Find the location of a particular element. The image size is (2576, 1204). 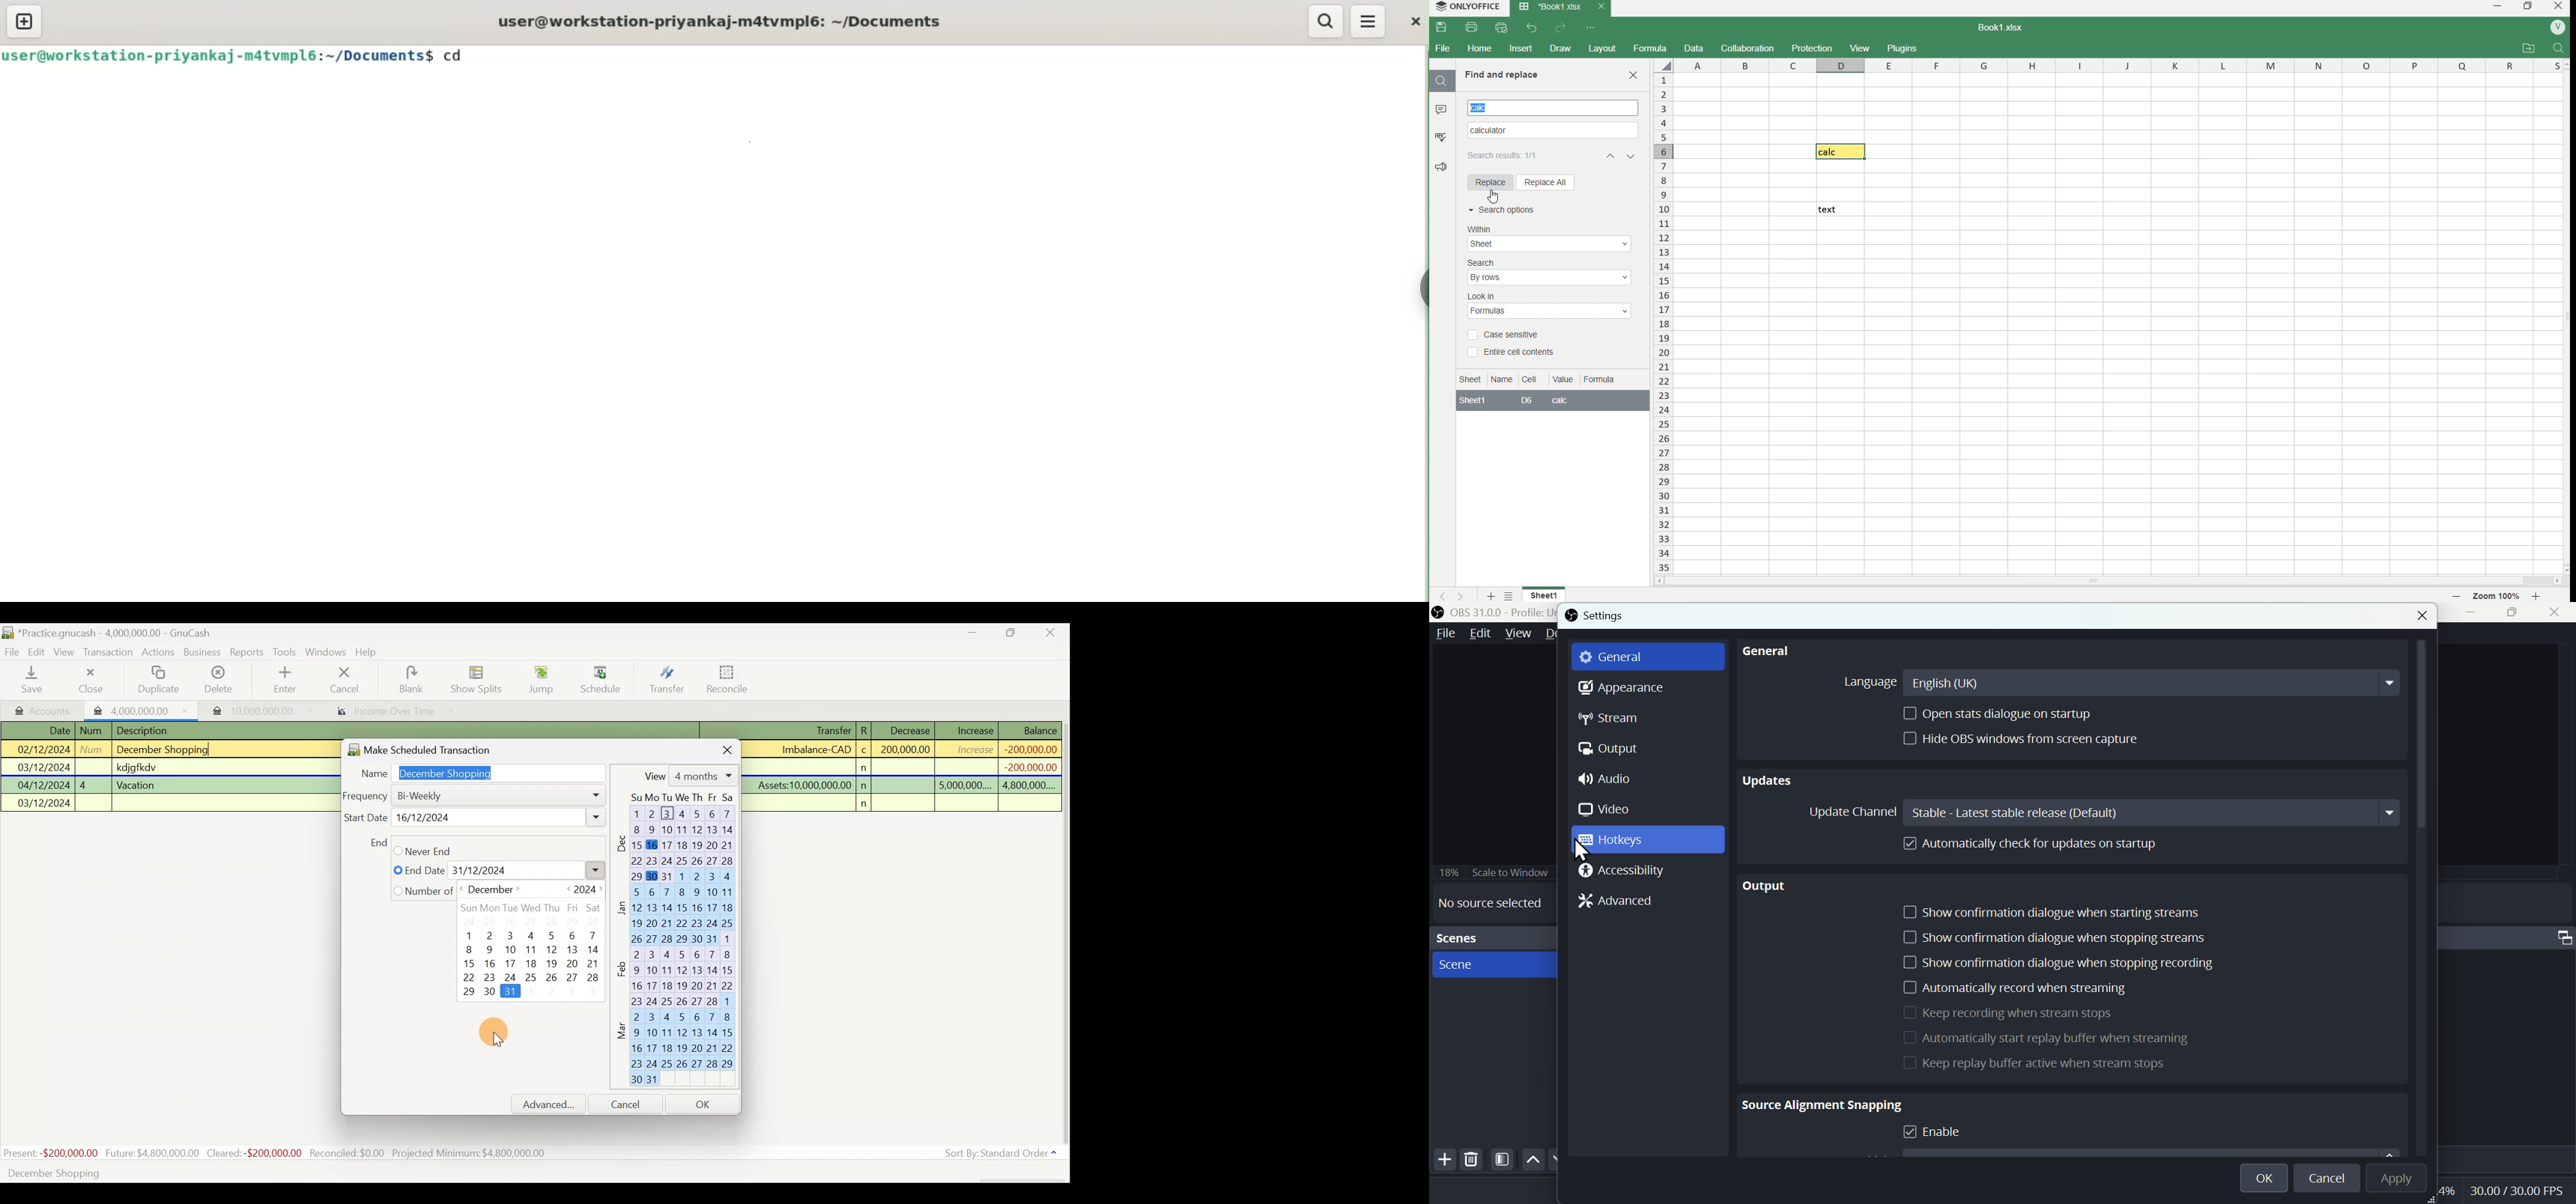

Show splits is located at coordinates (480, 679).